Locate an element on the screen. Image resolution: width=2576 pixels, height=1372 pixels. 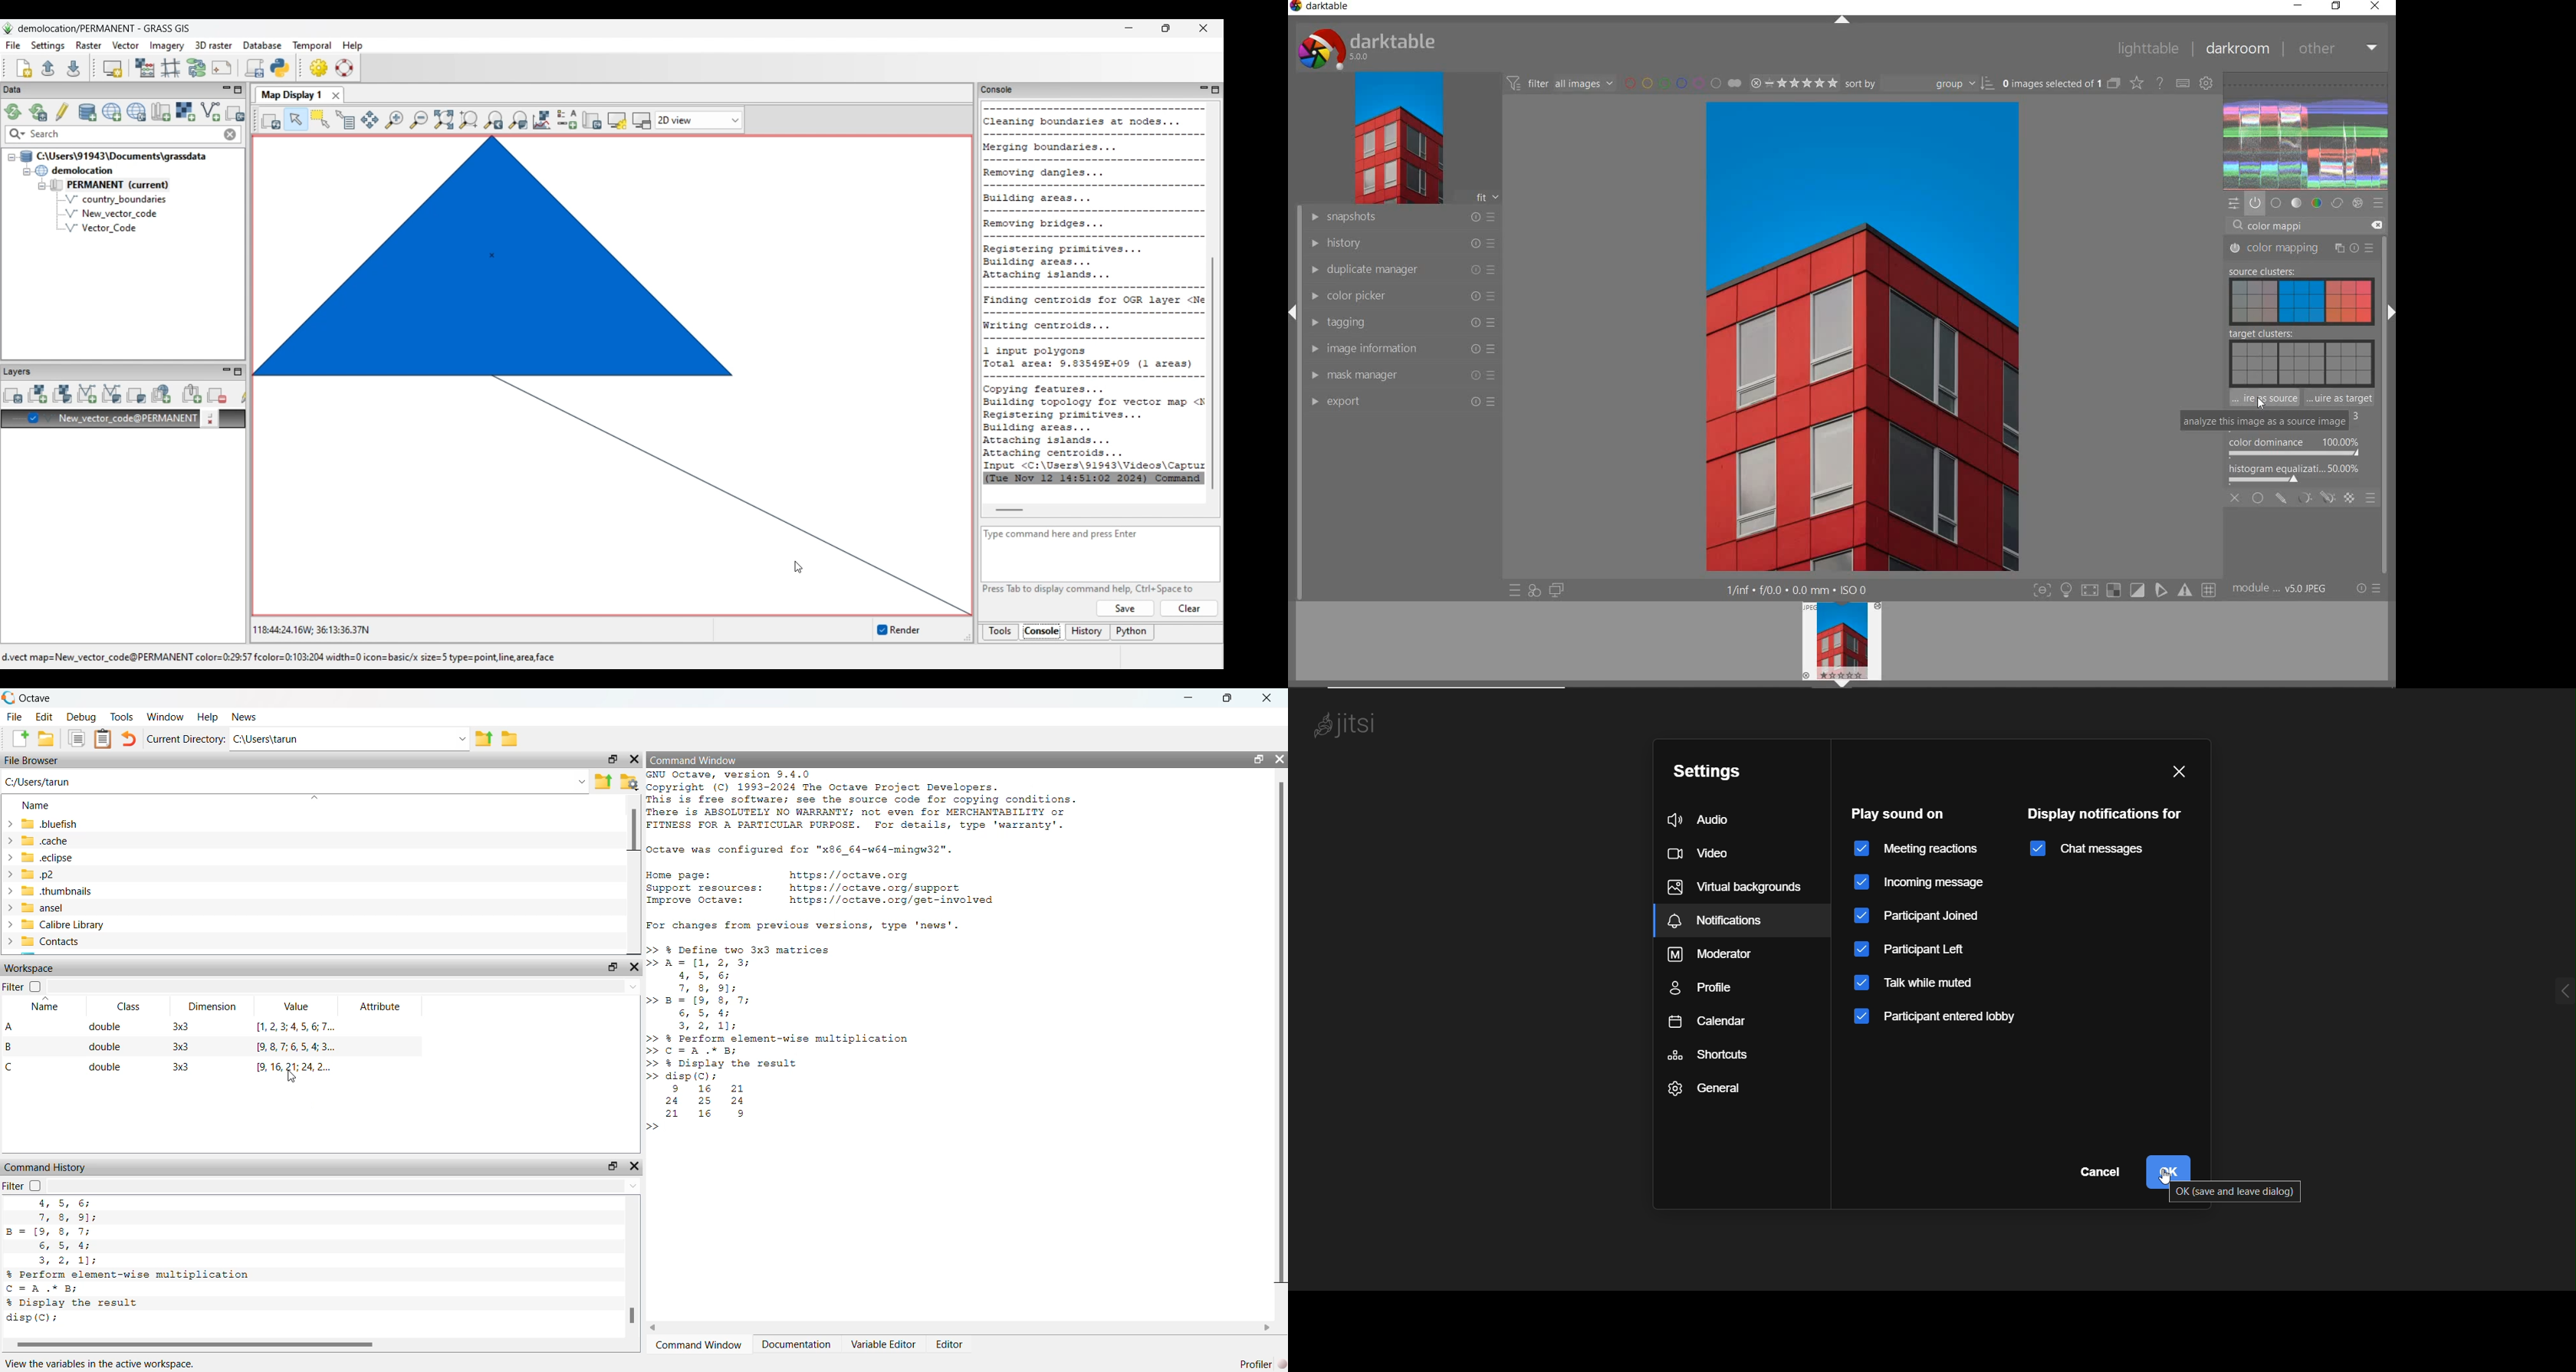
image preview is located at coordinates (1841, 645).